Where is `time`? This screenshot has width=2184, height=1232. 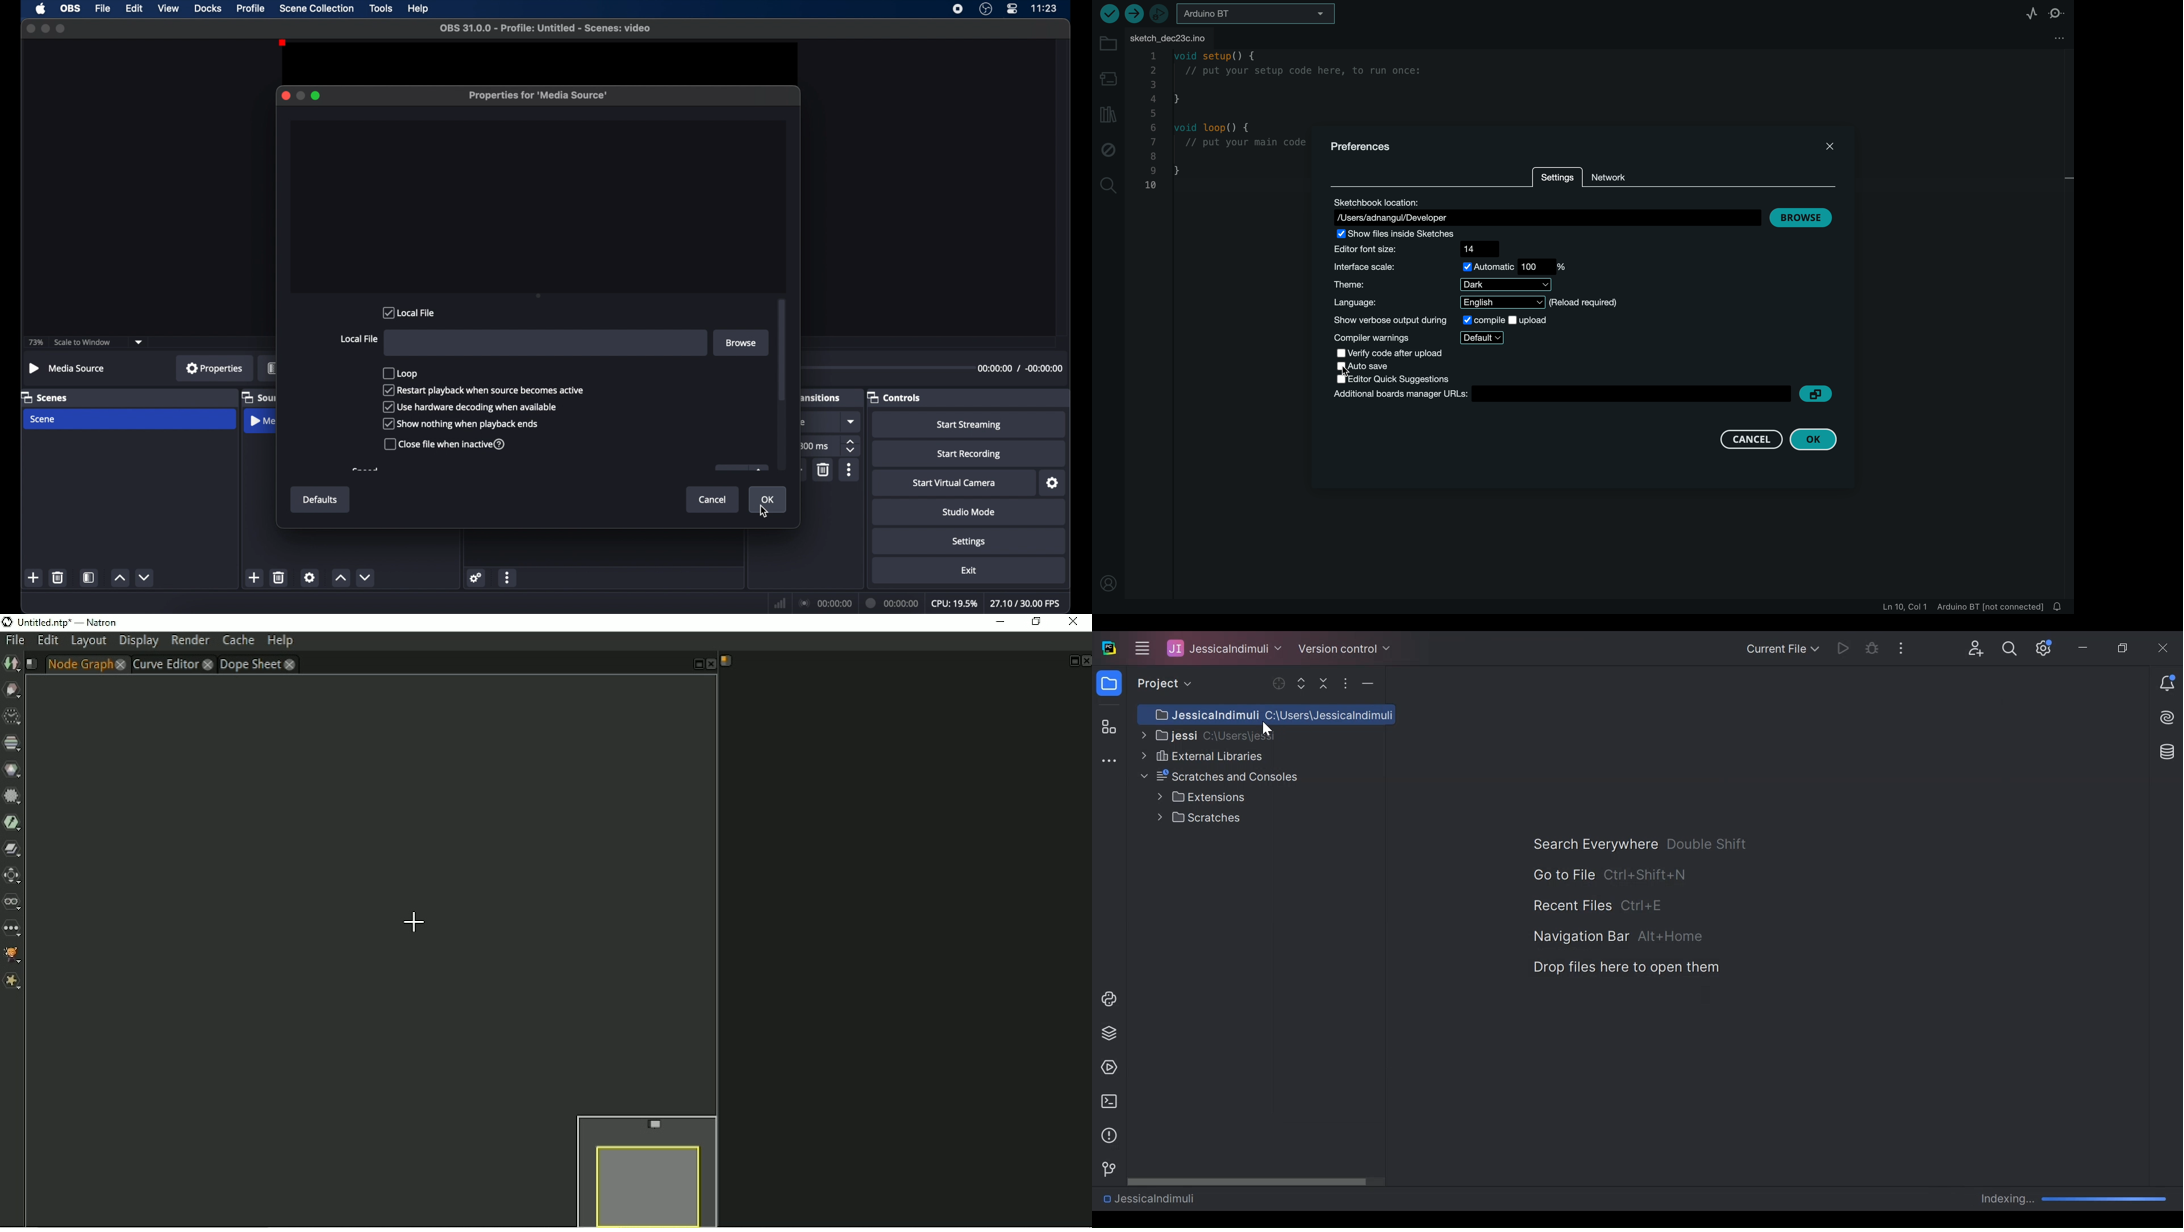 time is located at coordinates (1045, 7).